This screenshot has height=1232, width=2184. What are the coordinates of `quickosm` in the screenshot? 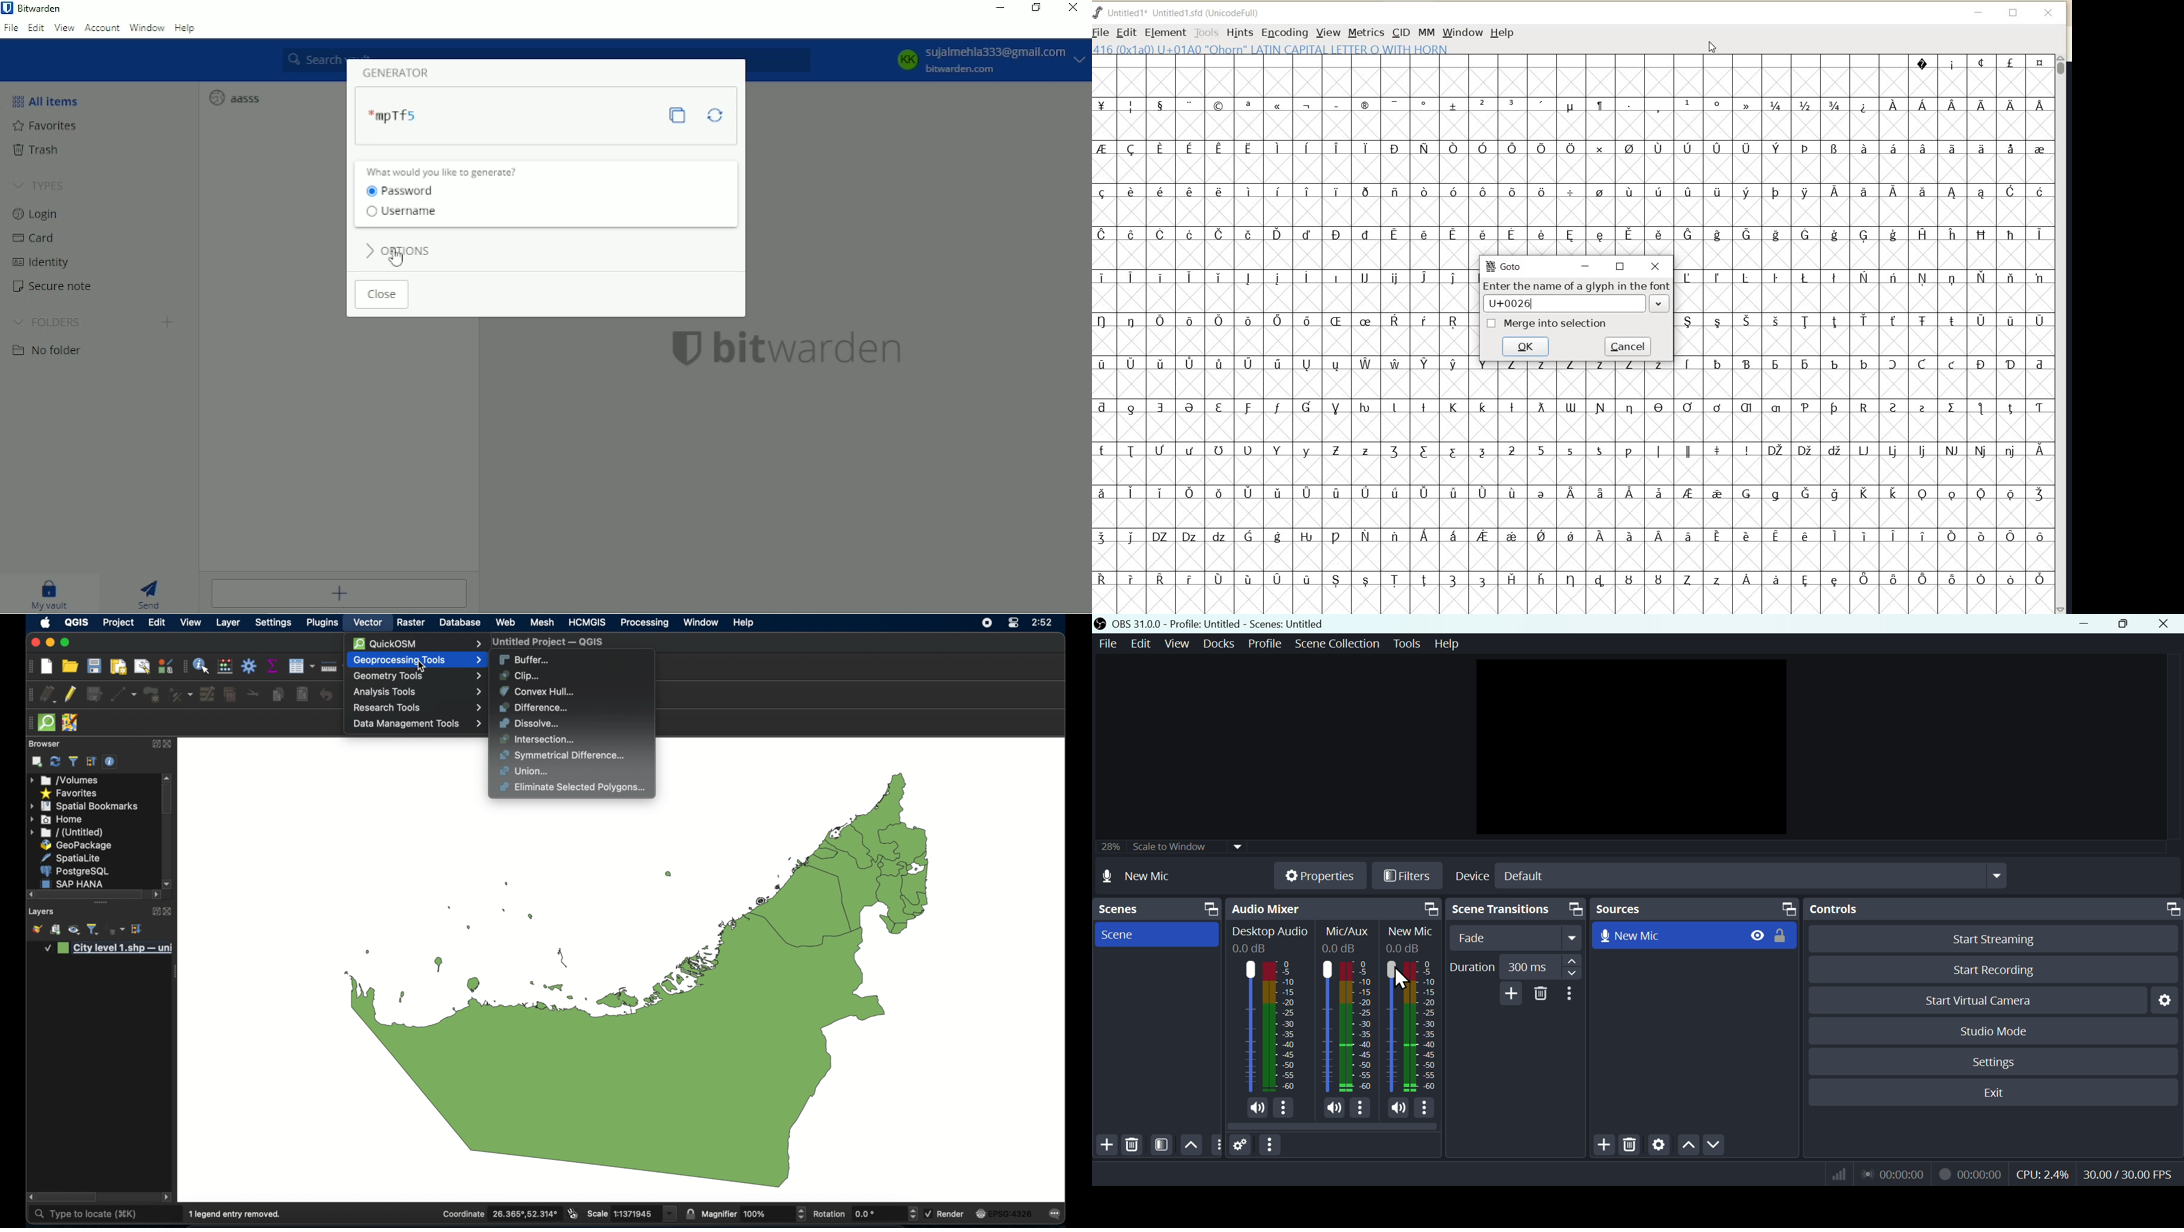 It's located at (417, 643).